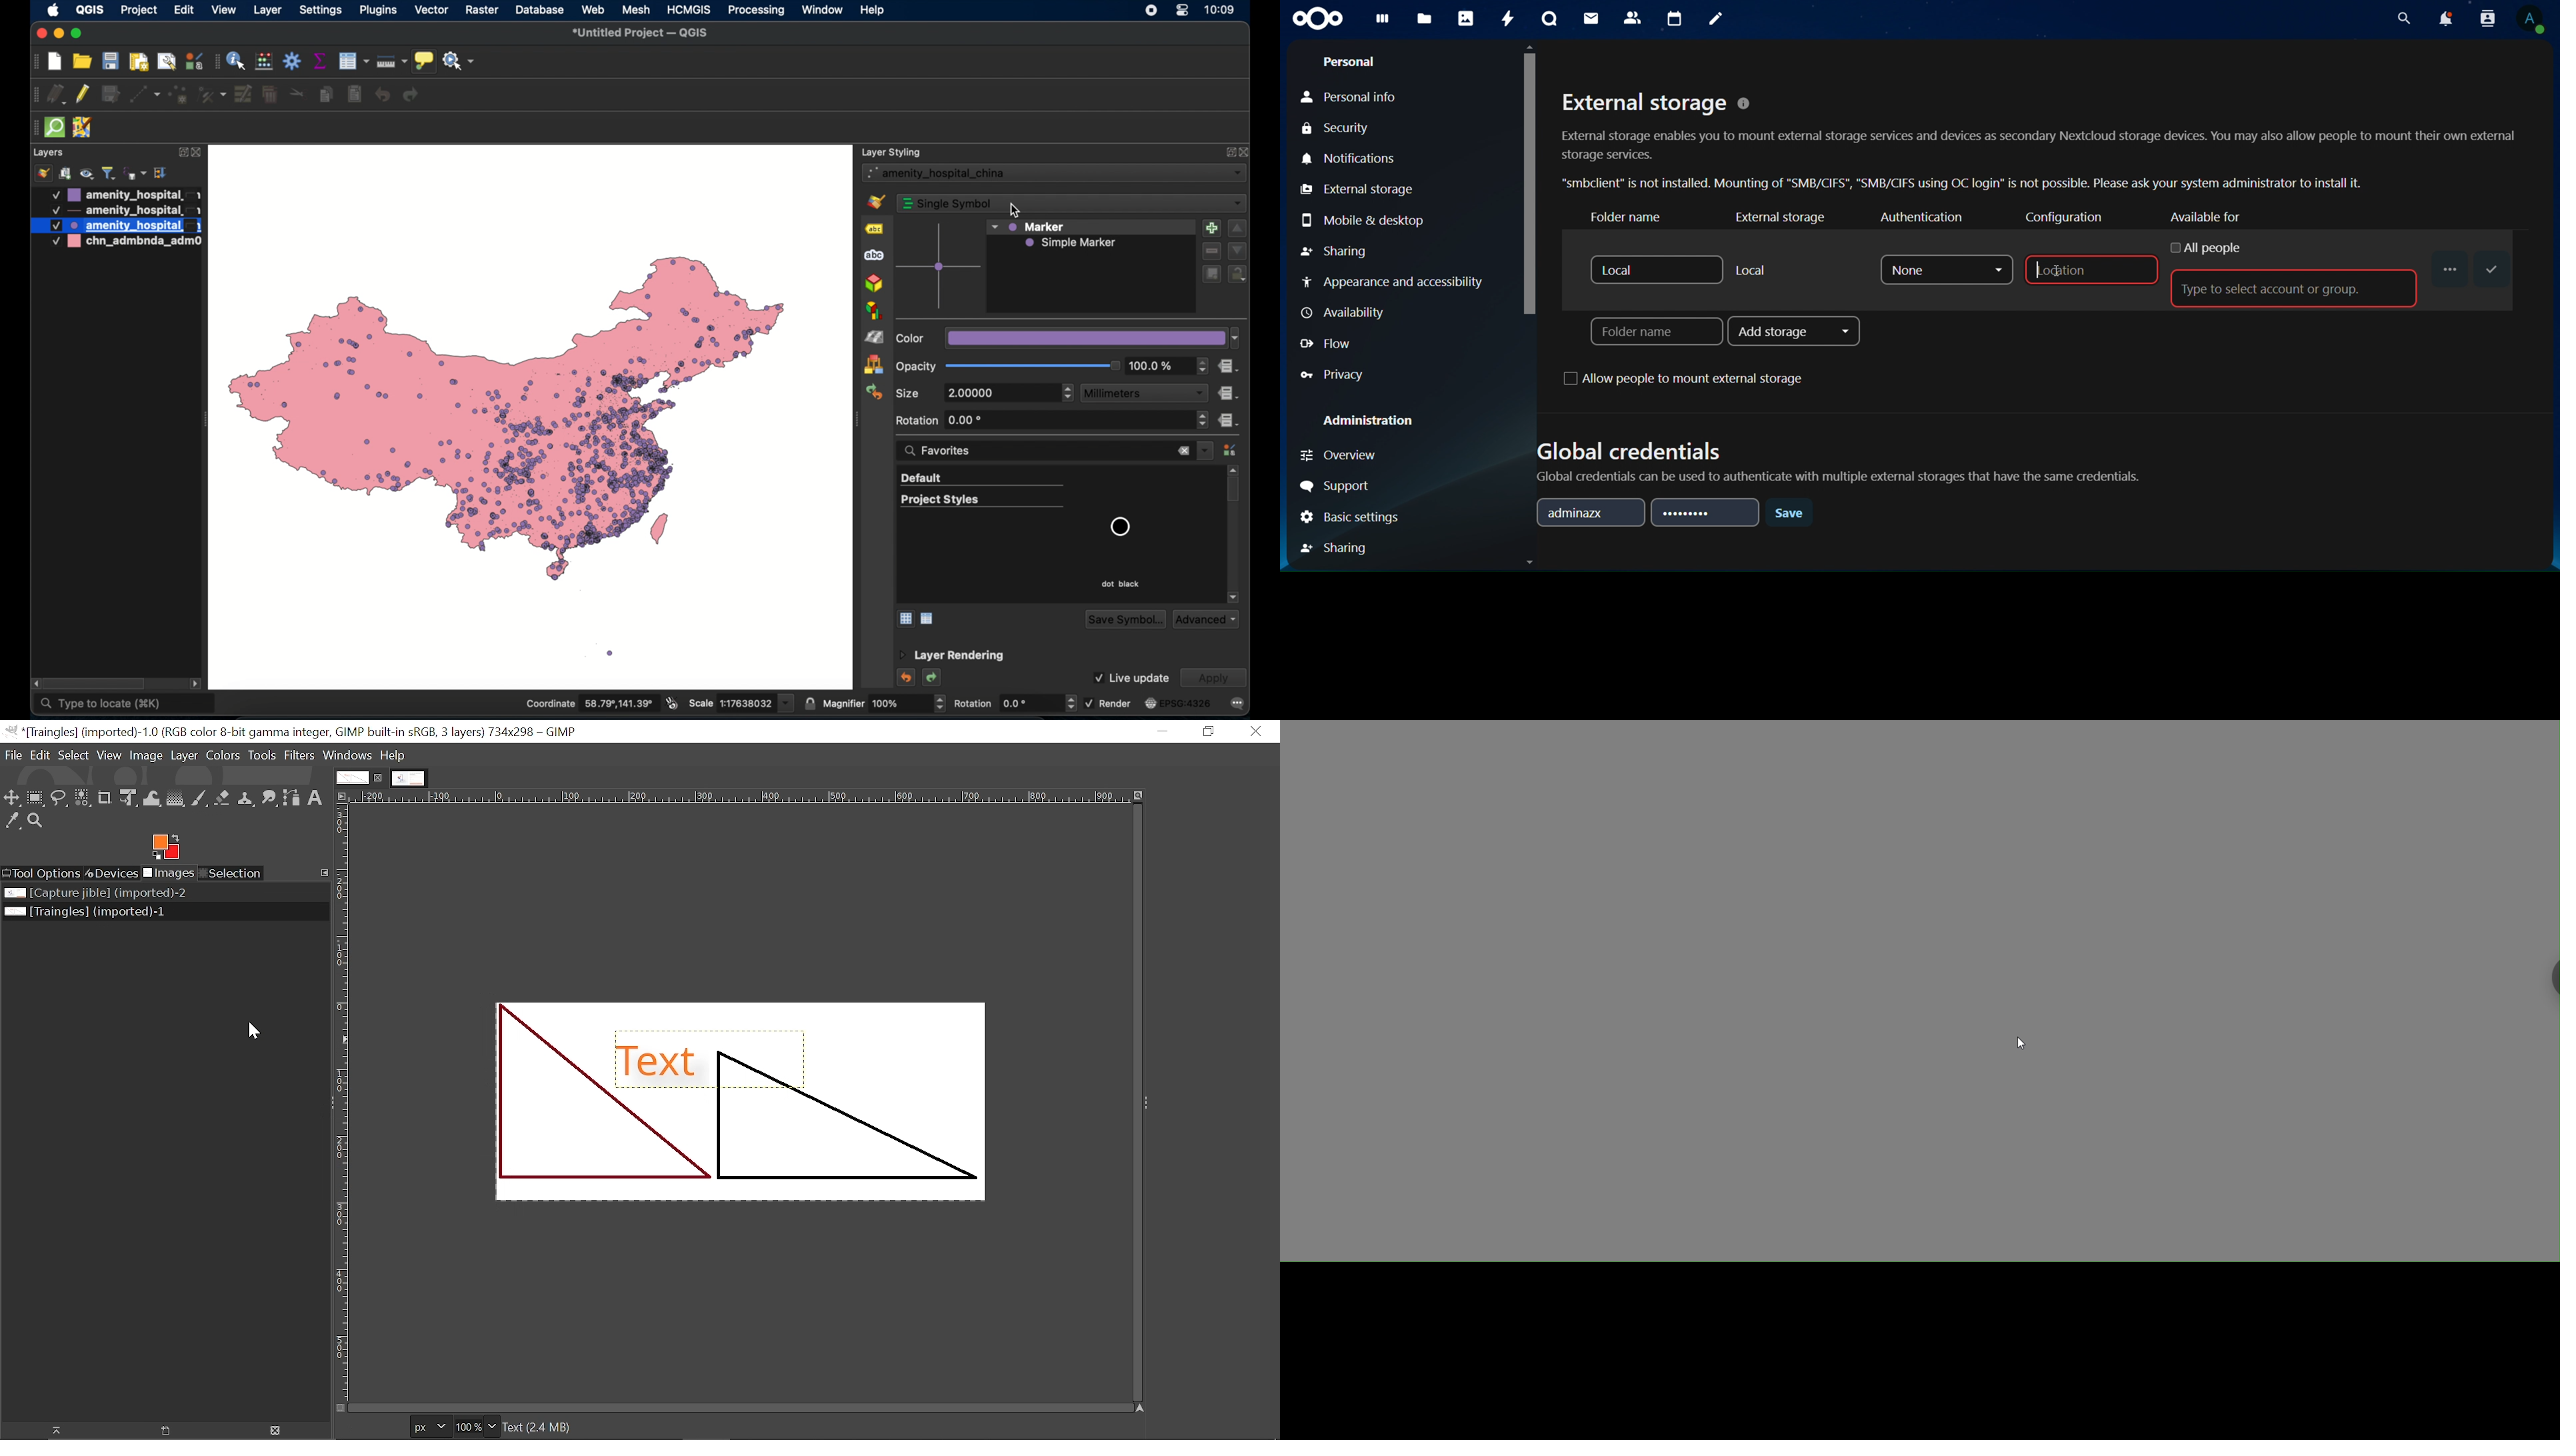 The width and height of the screenshot is (2576, 1456). What do you see at coordinates (460, 61) in the screenshot?
I see `no action selected` at bounding box center [460, 61].